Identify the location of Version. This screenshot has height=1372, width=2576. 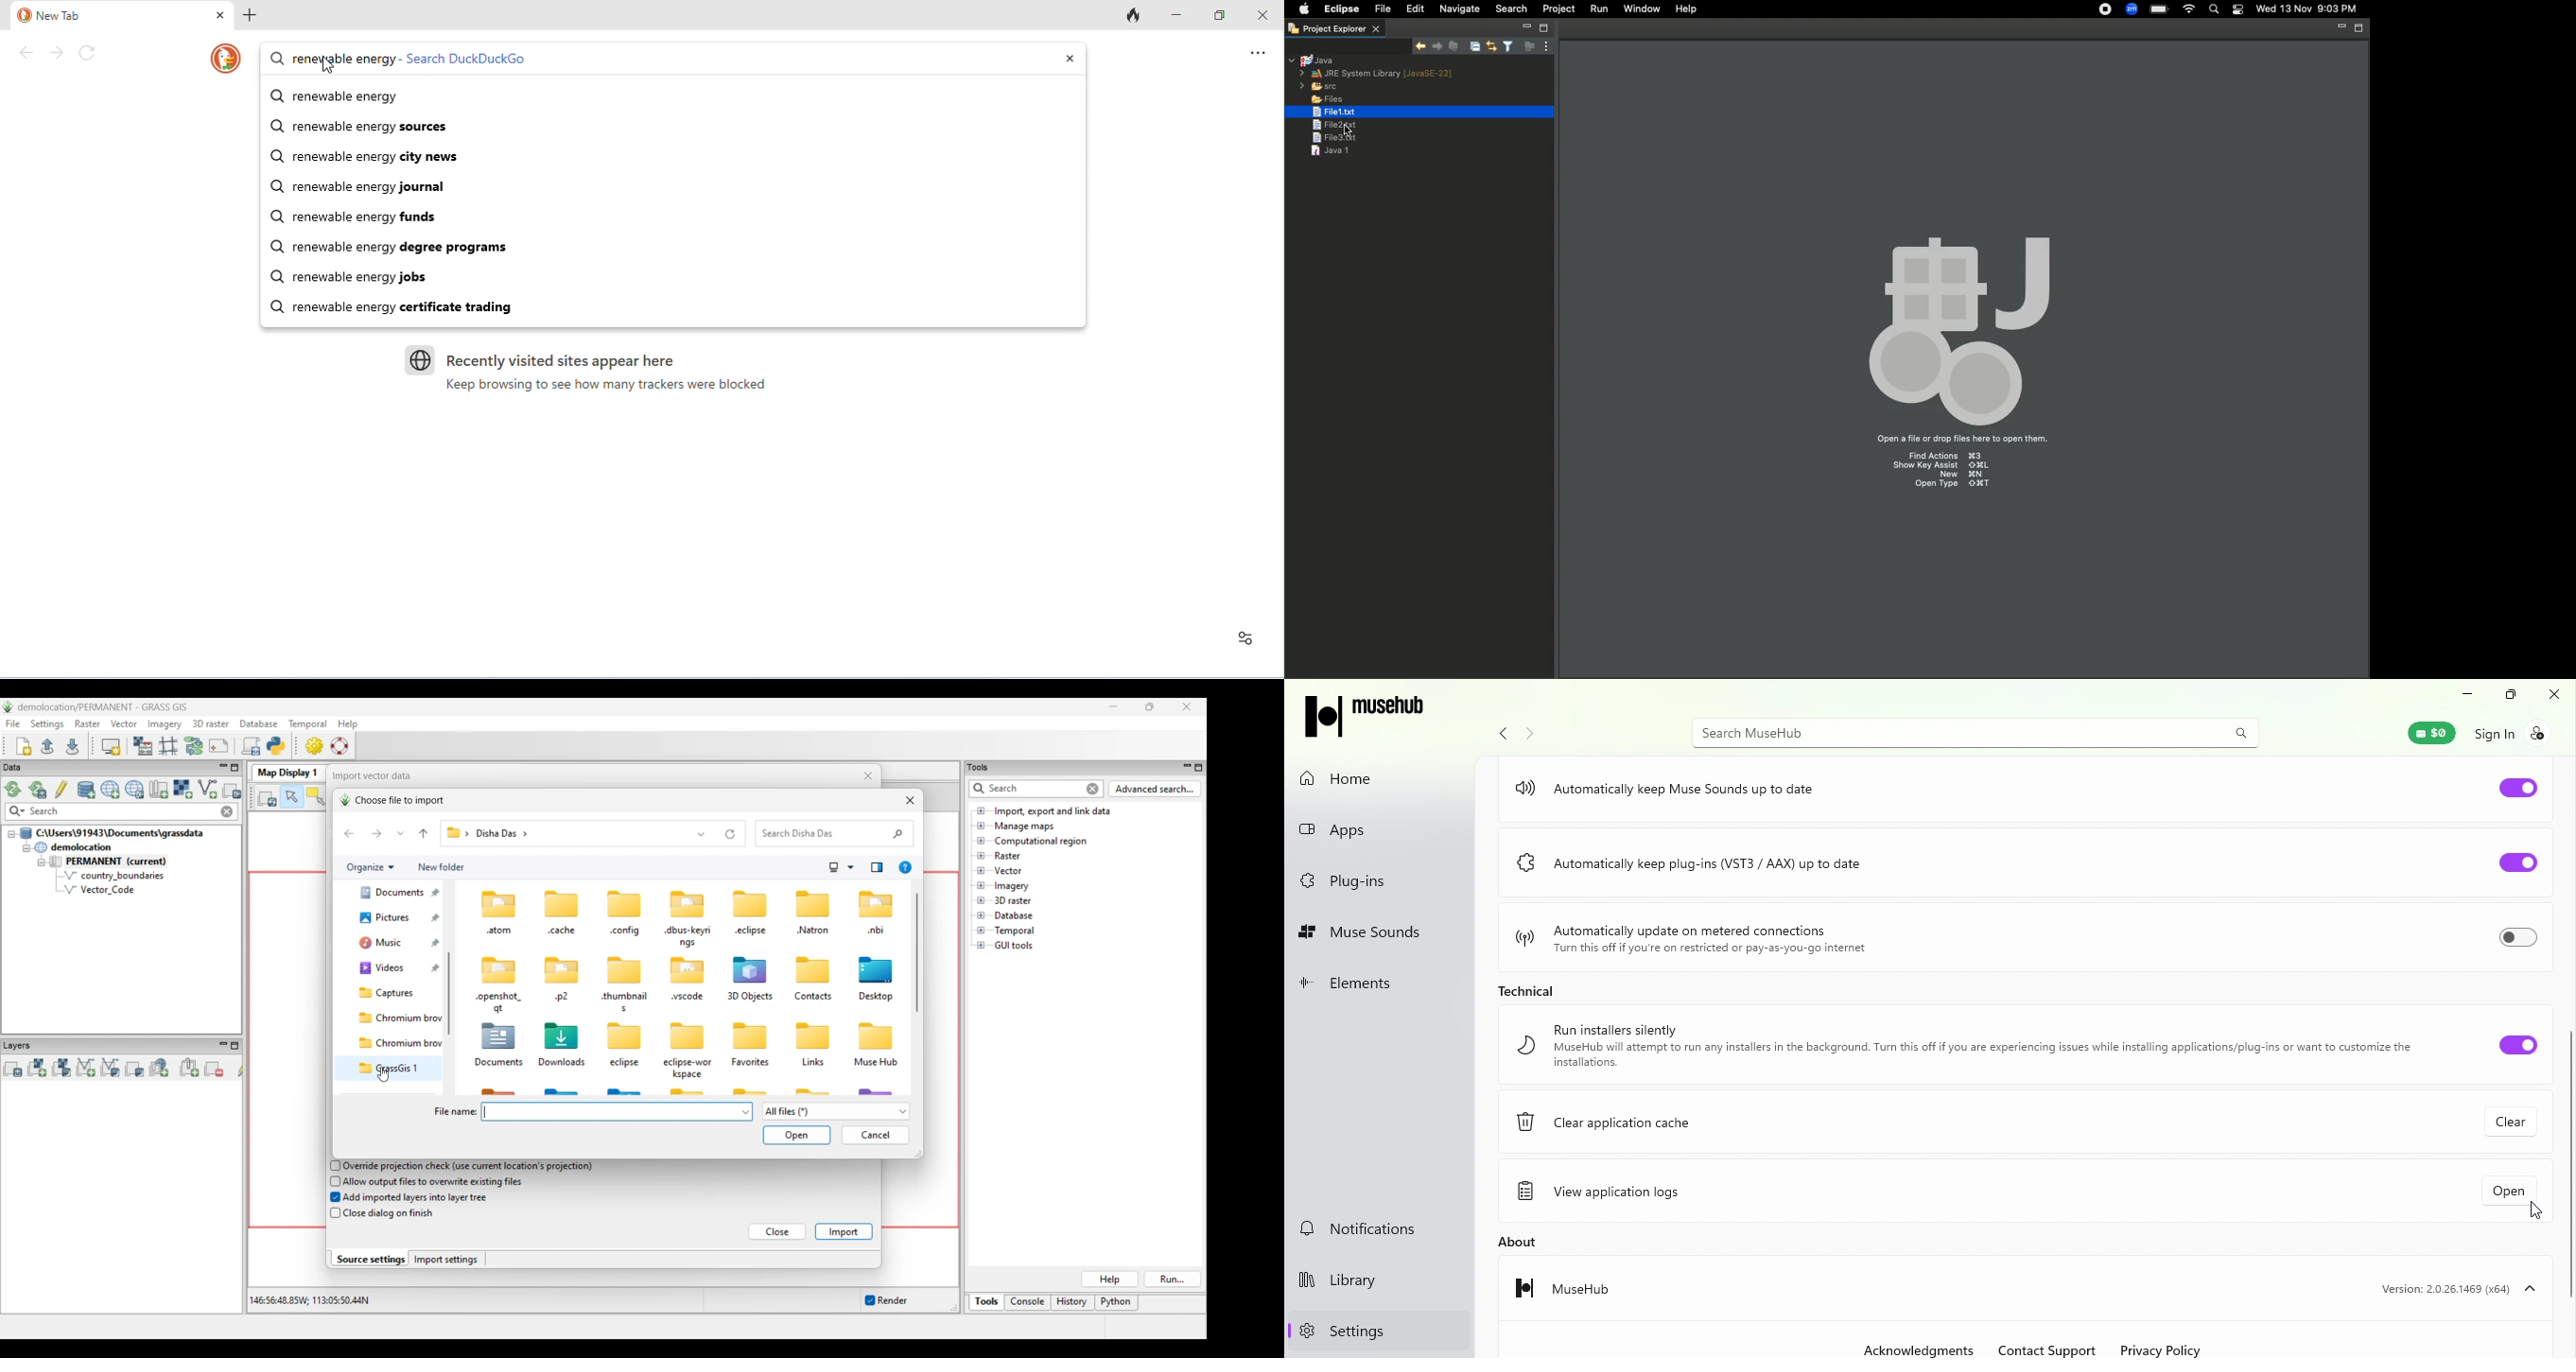
(2455, 1286).